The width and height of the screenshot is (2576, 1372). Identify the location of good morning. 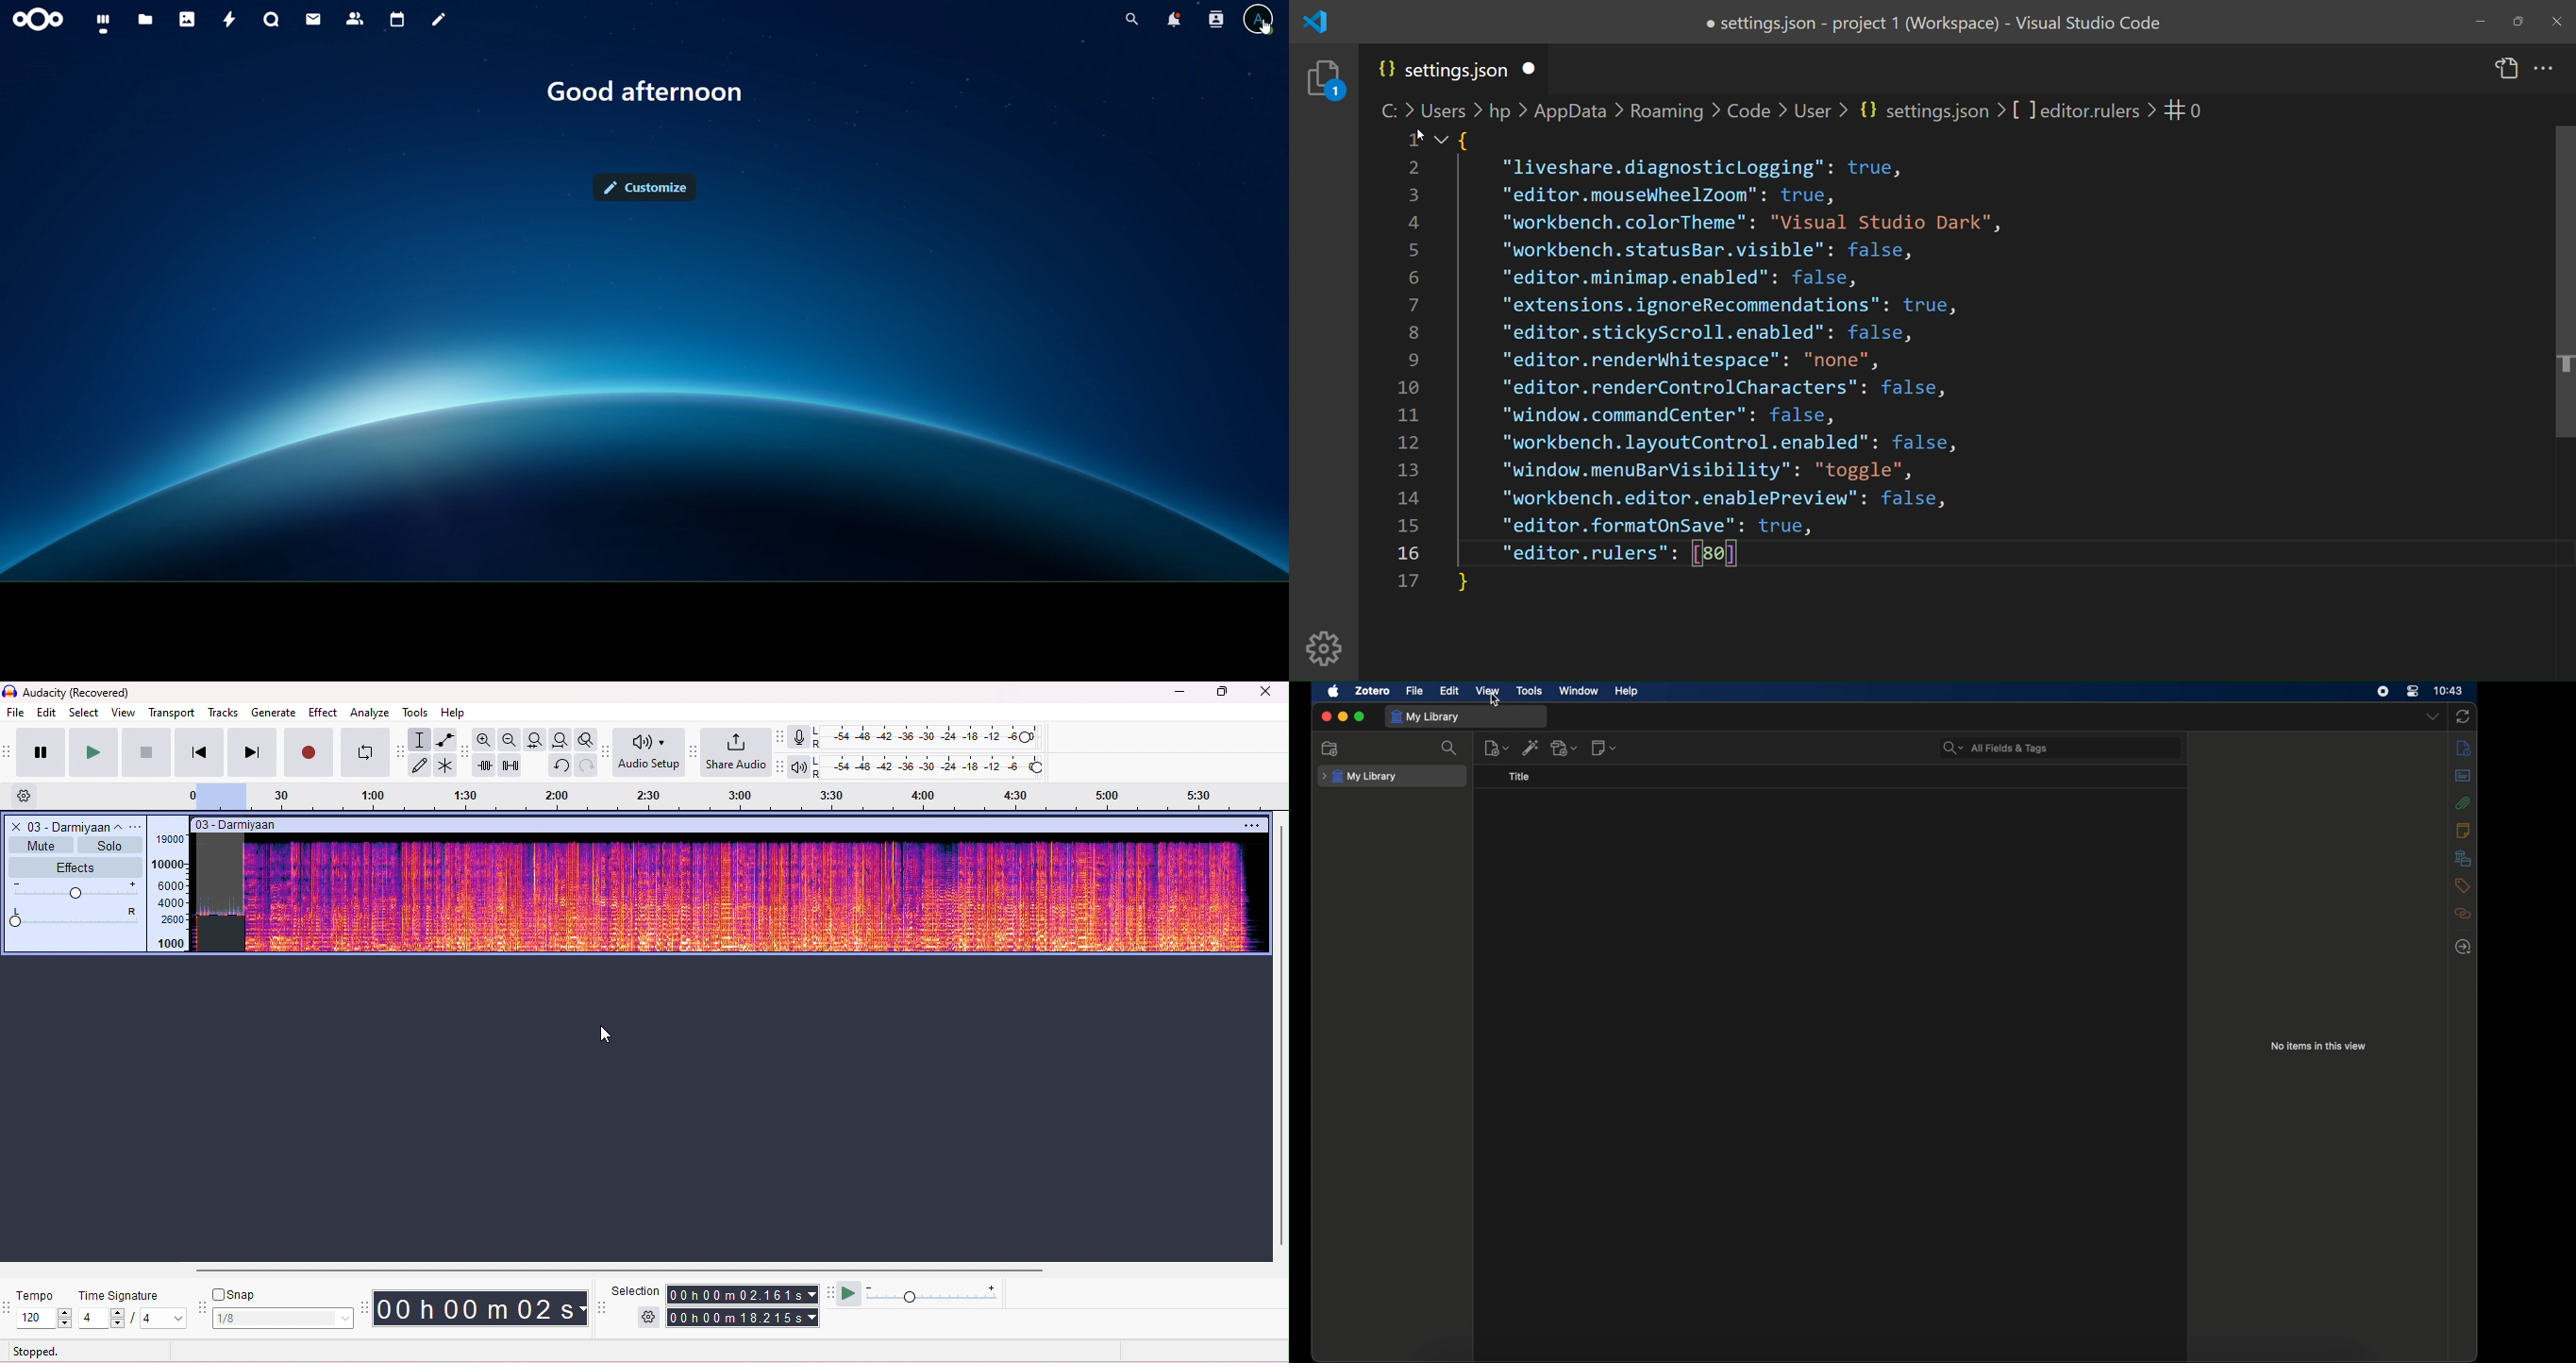
(648, 91).